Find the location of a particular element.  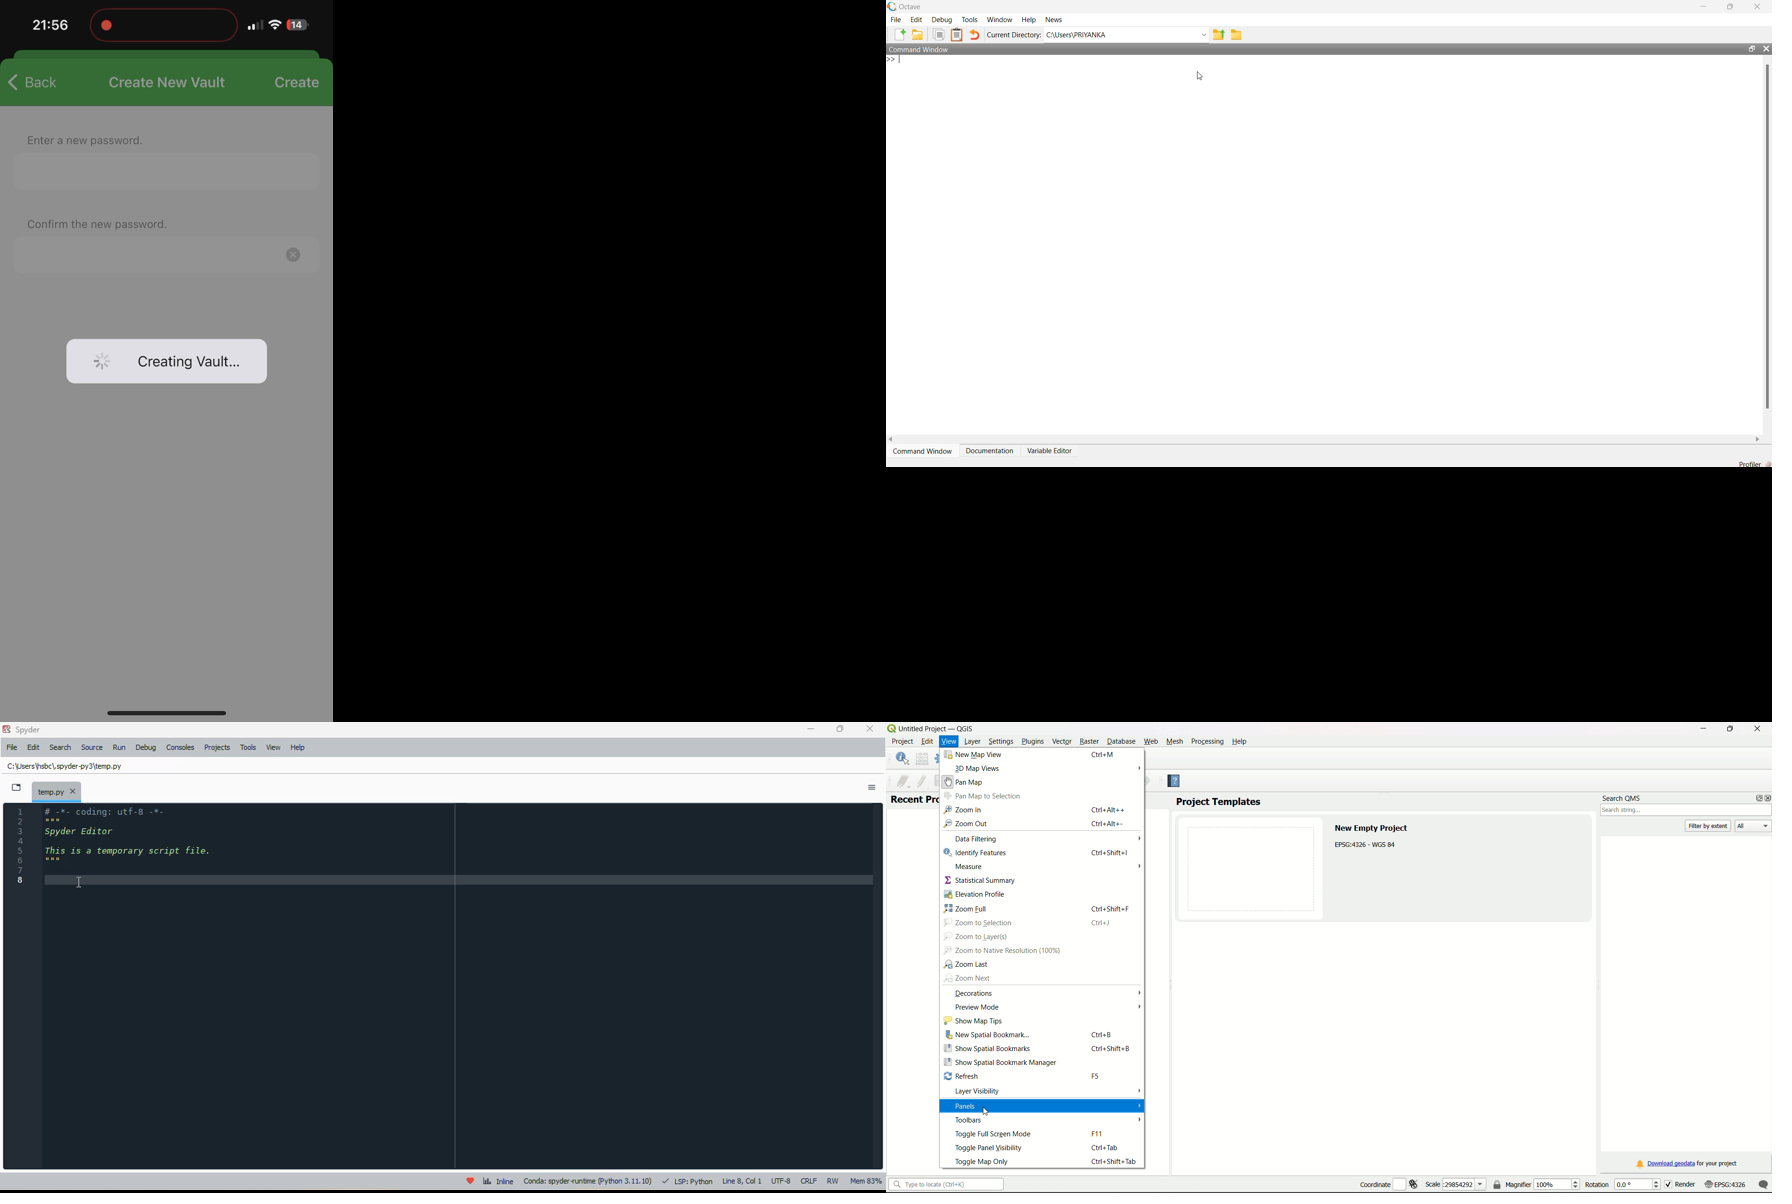

spyder is located at coordinates (6, 729).